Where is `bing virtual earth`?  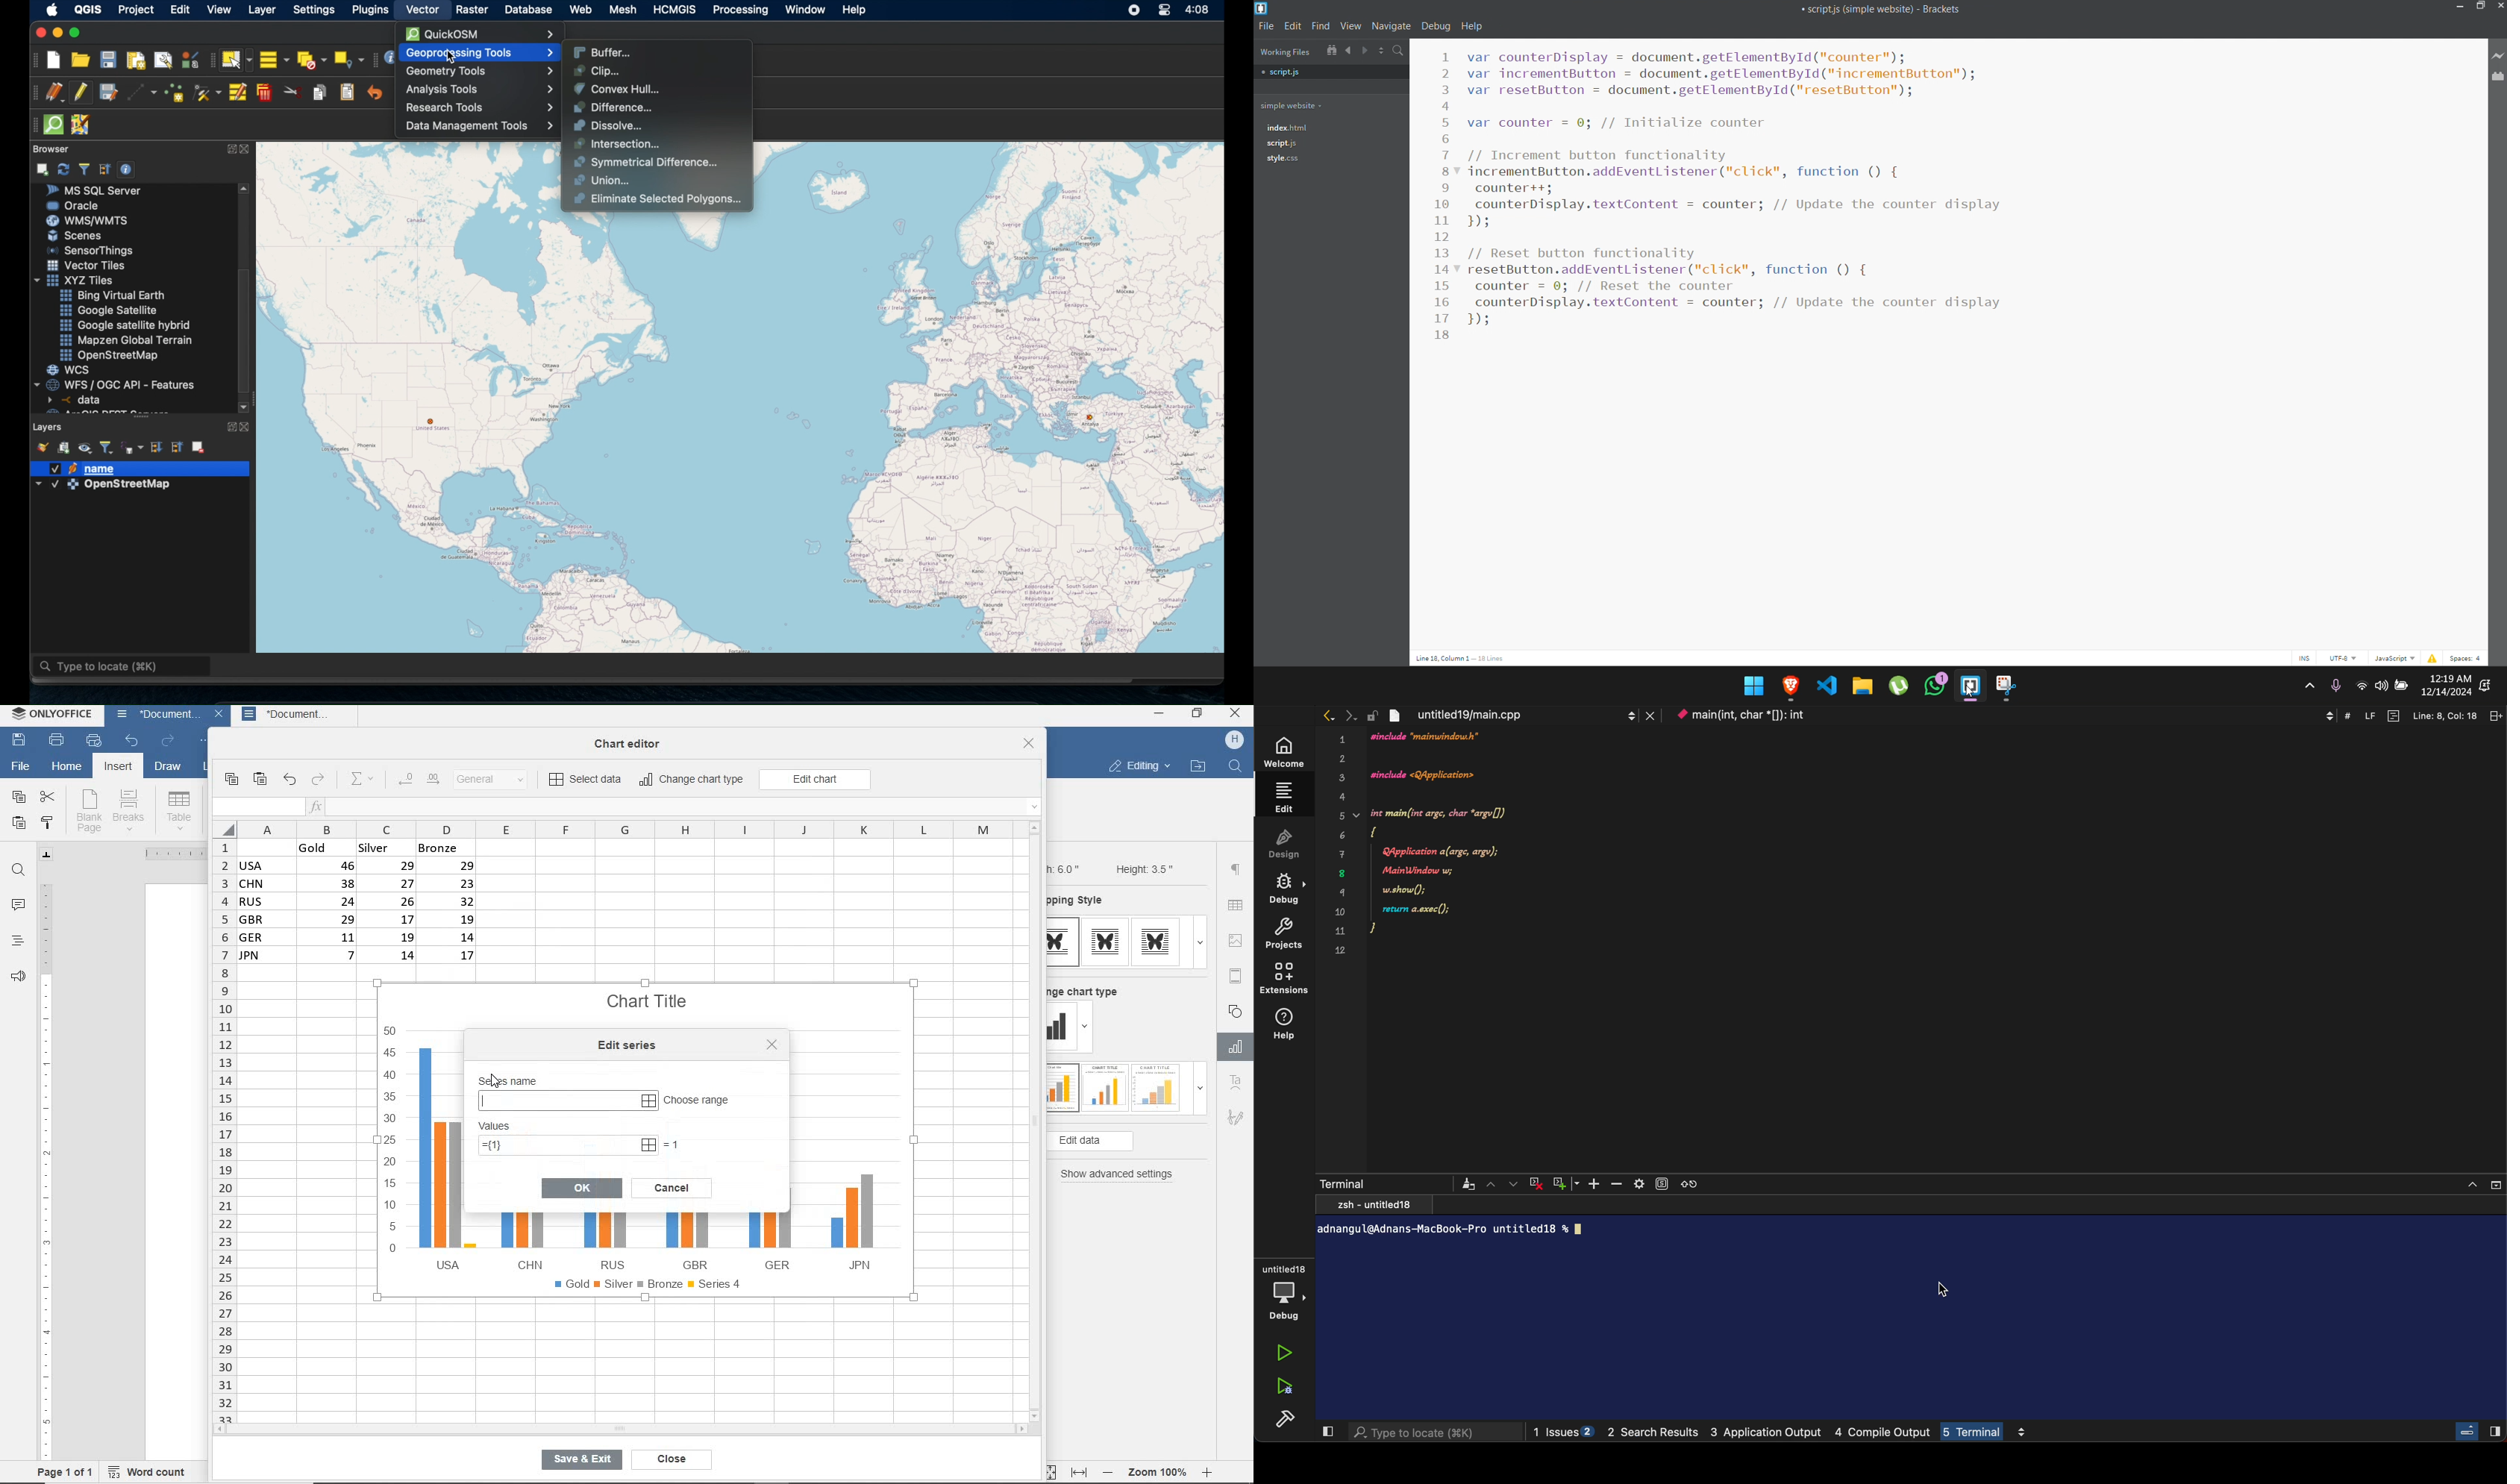 bing virtual earth is located at coordinates (111, 296).